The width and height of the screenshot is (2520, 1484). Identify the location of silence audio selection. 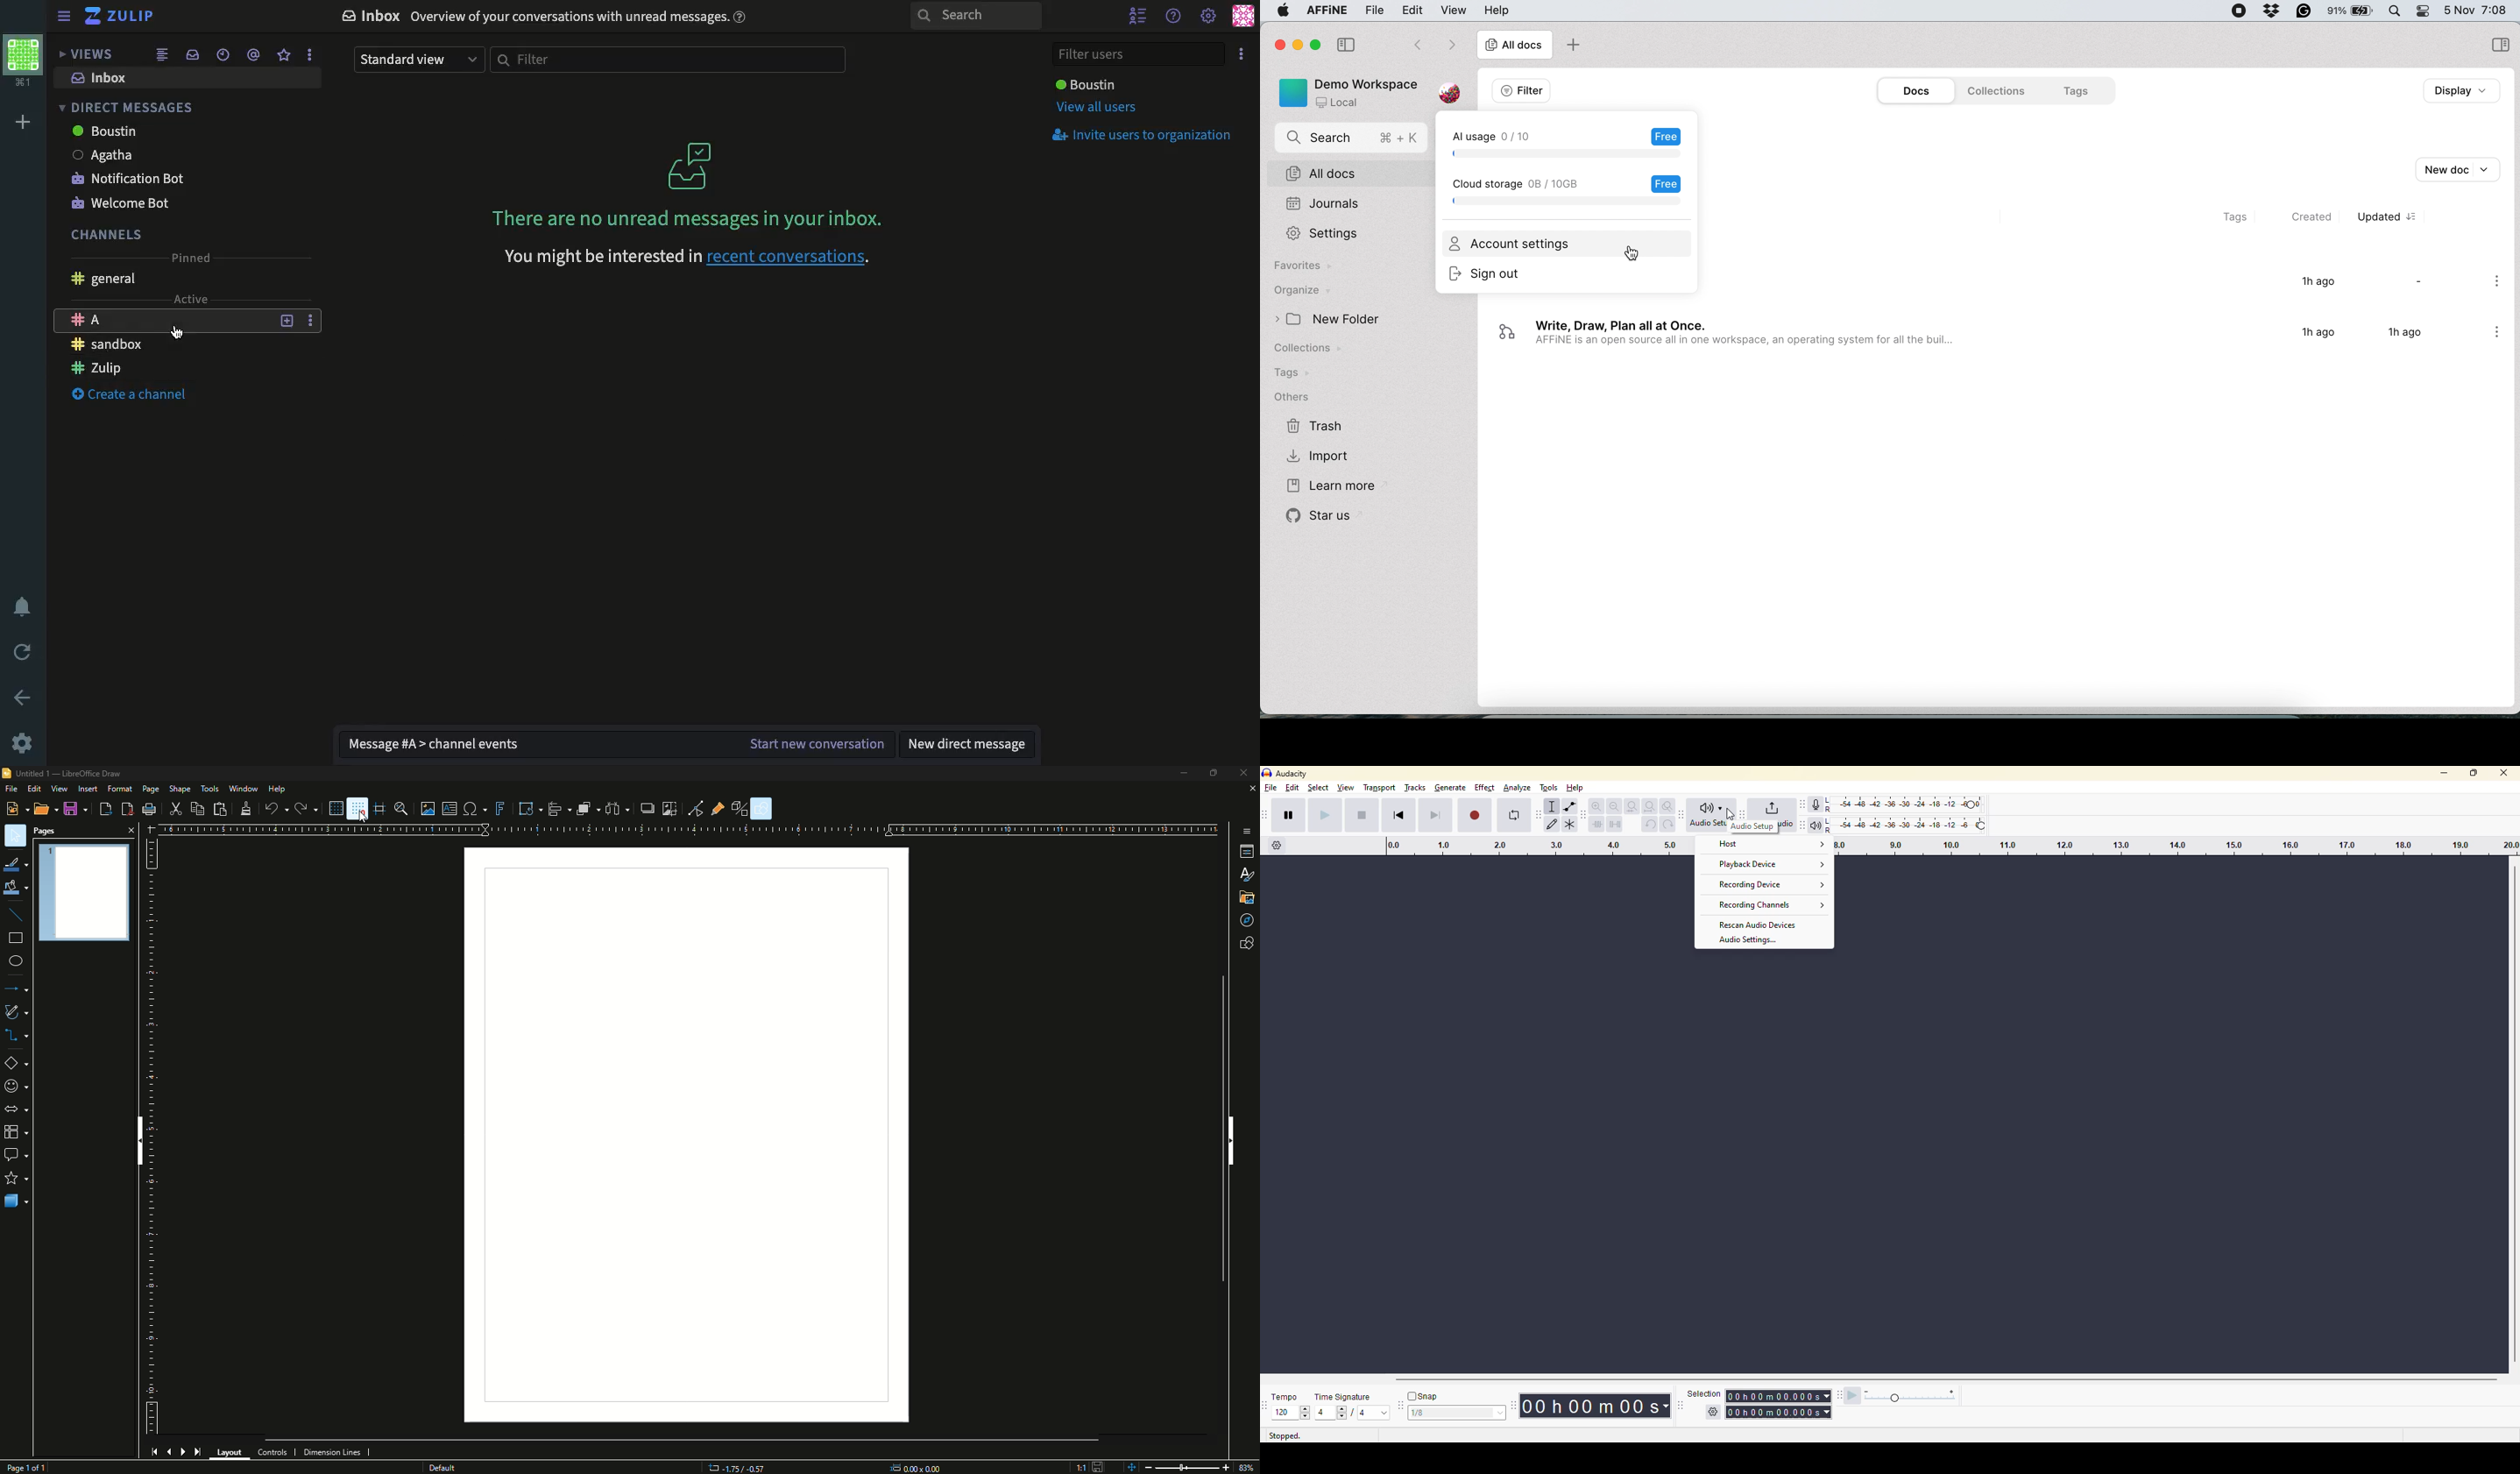
(1614, 824).